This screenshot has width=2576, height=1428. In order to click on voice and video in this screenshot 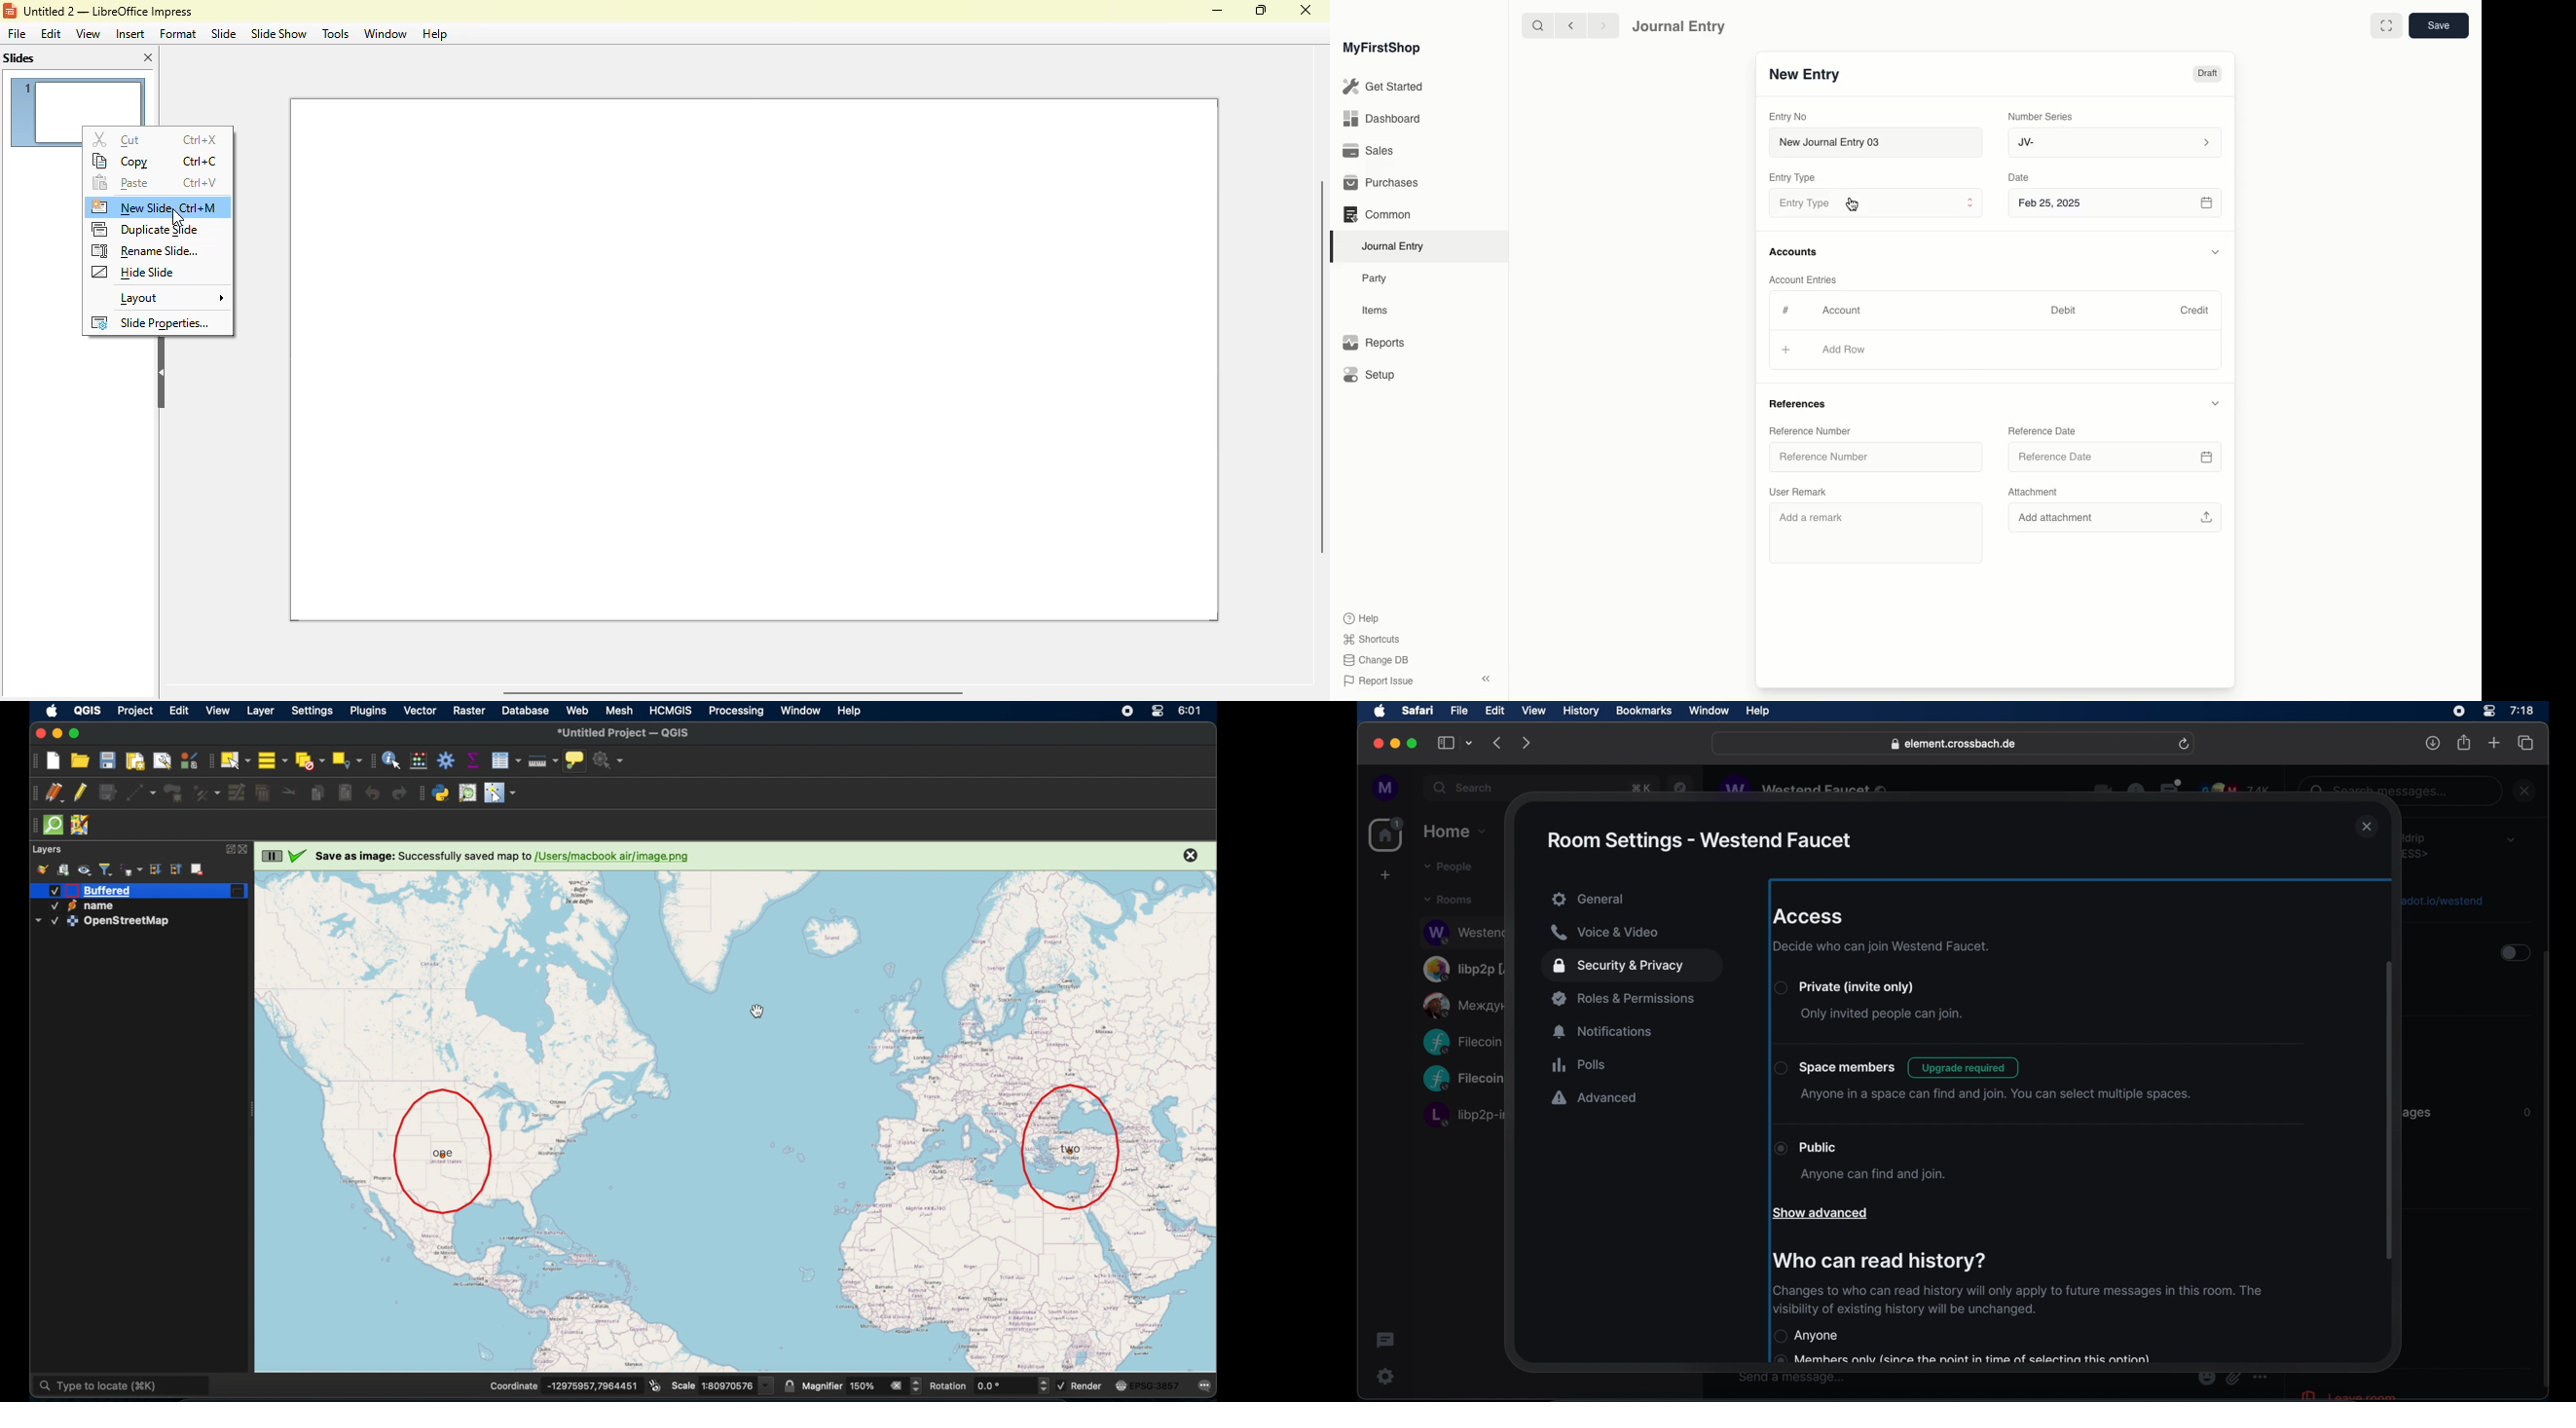, I will do `click(1604, 933)`.